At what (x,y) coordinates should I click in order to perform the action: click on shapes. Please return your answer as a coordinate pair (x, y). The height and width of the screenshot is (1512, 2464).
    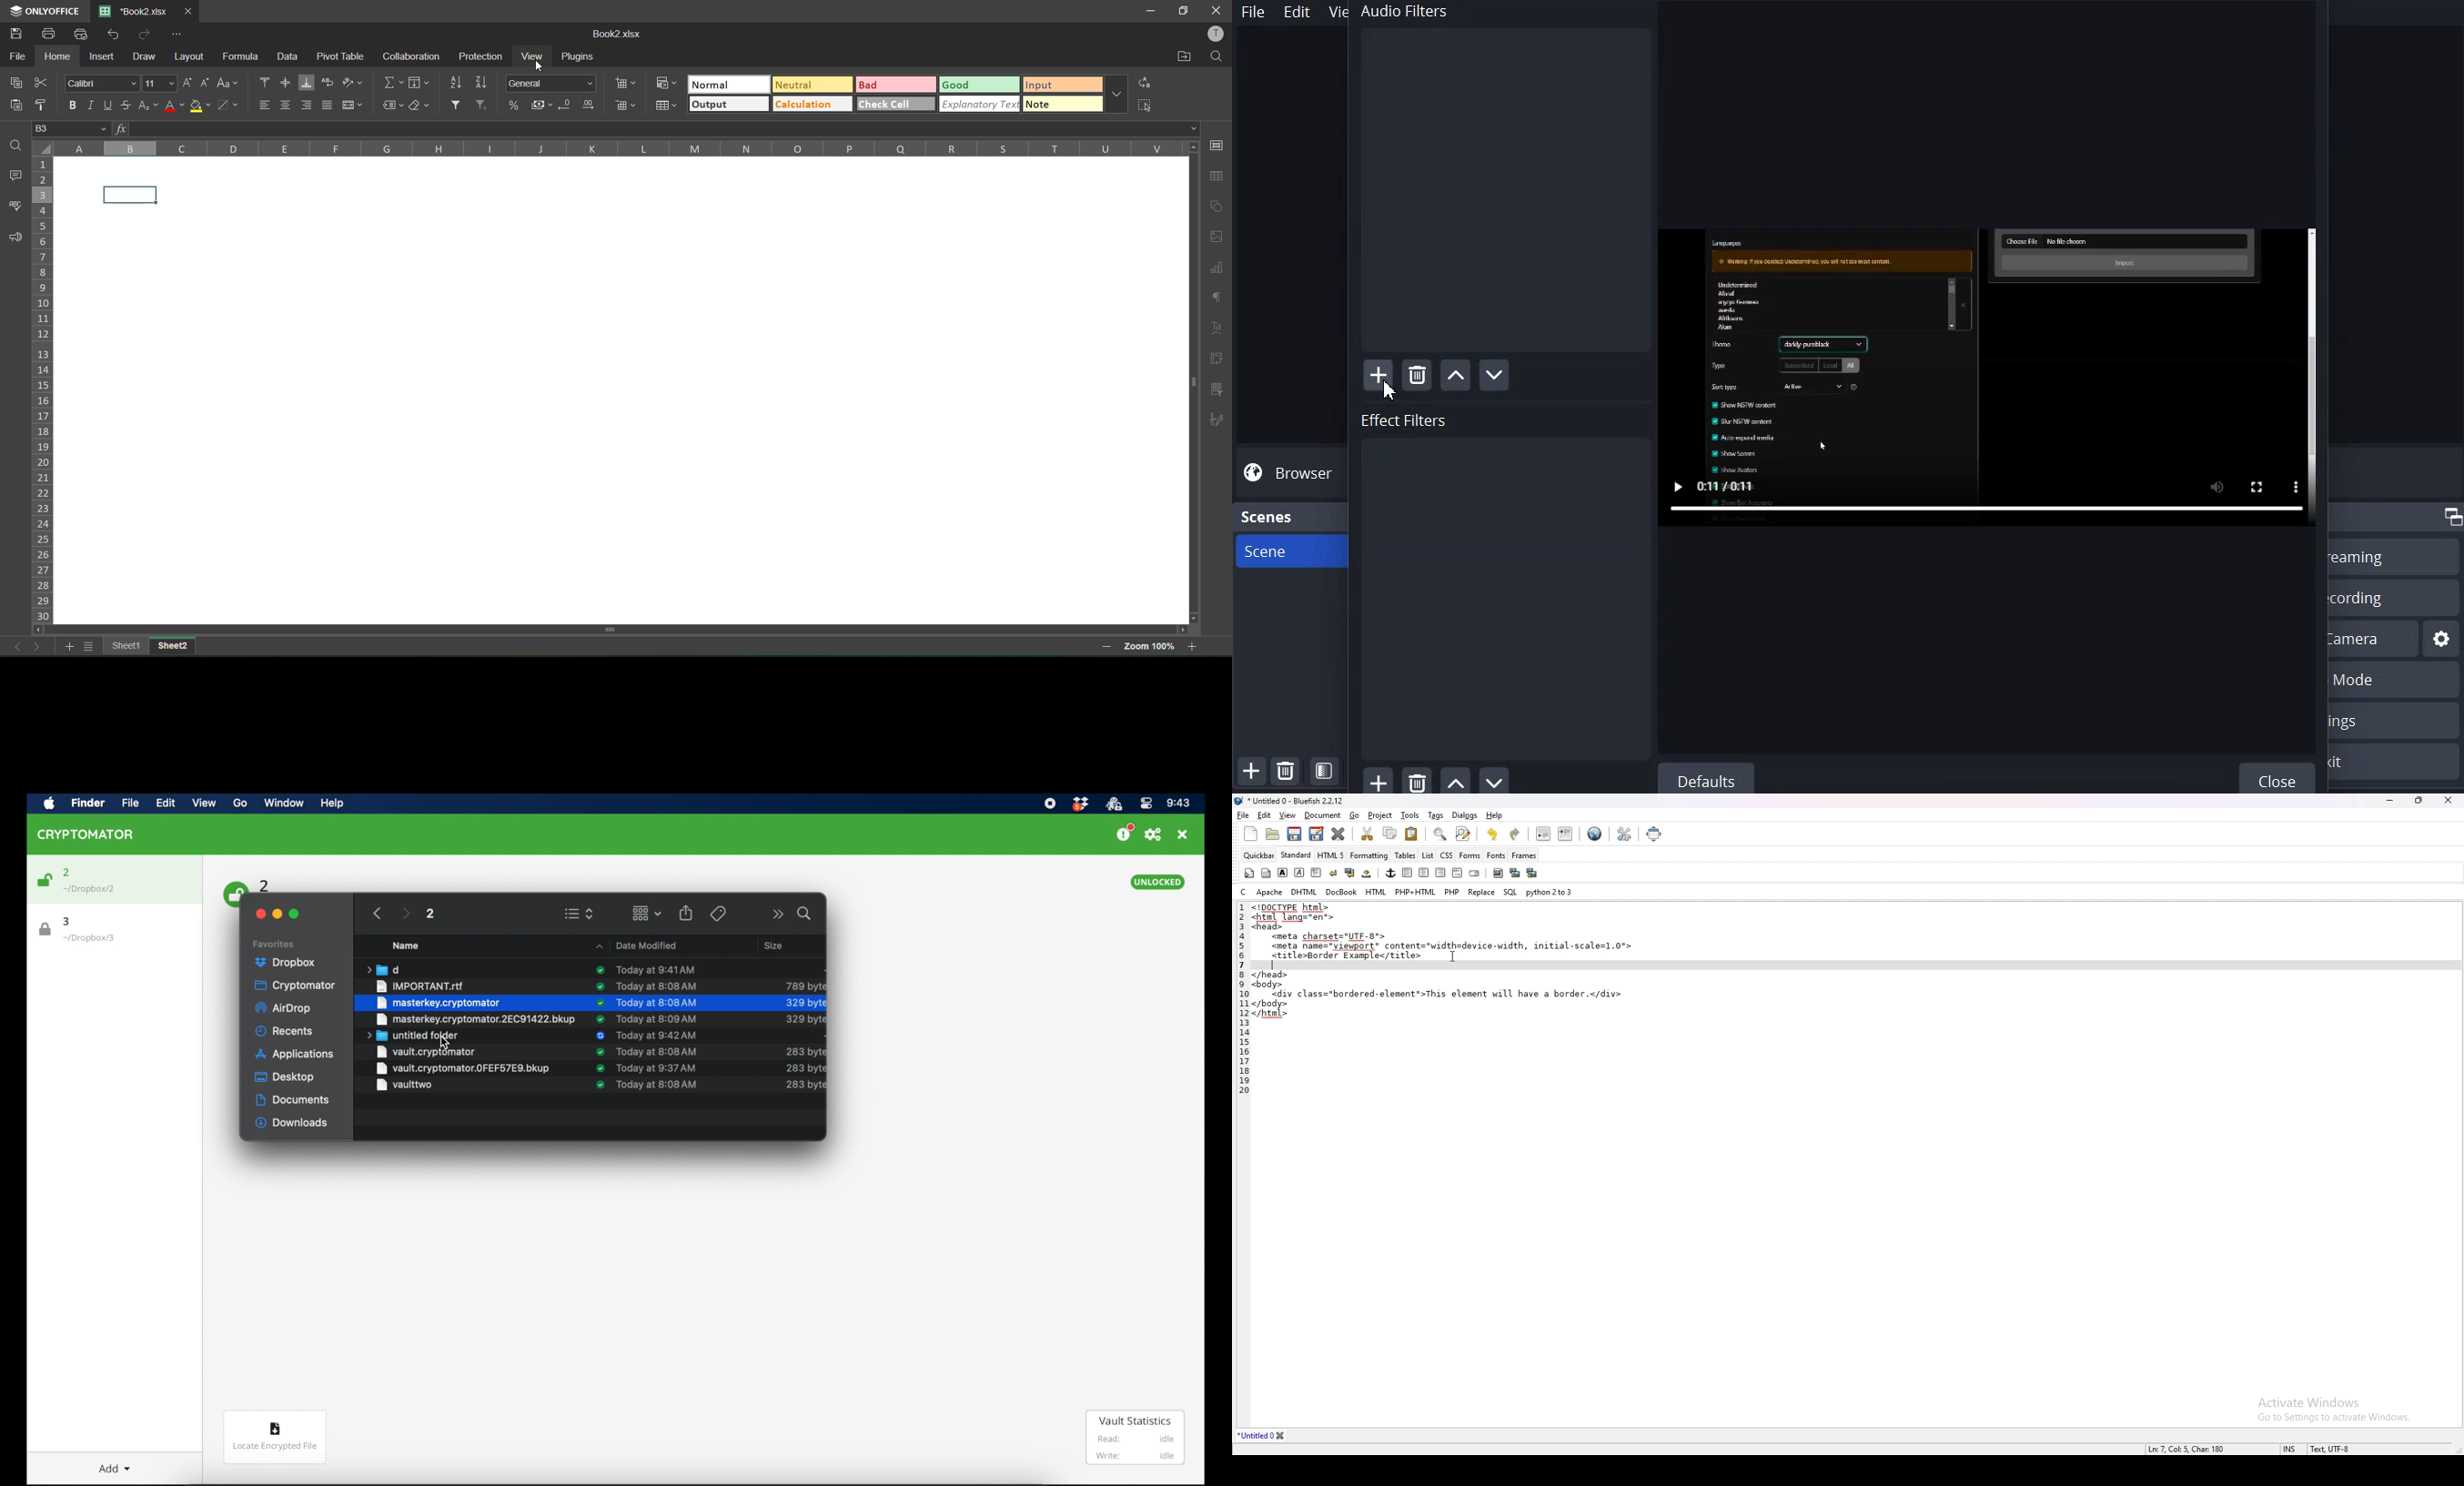
    Looking at the image, I should click on (1217, 205).